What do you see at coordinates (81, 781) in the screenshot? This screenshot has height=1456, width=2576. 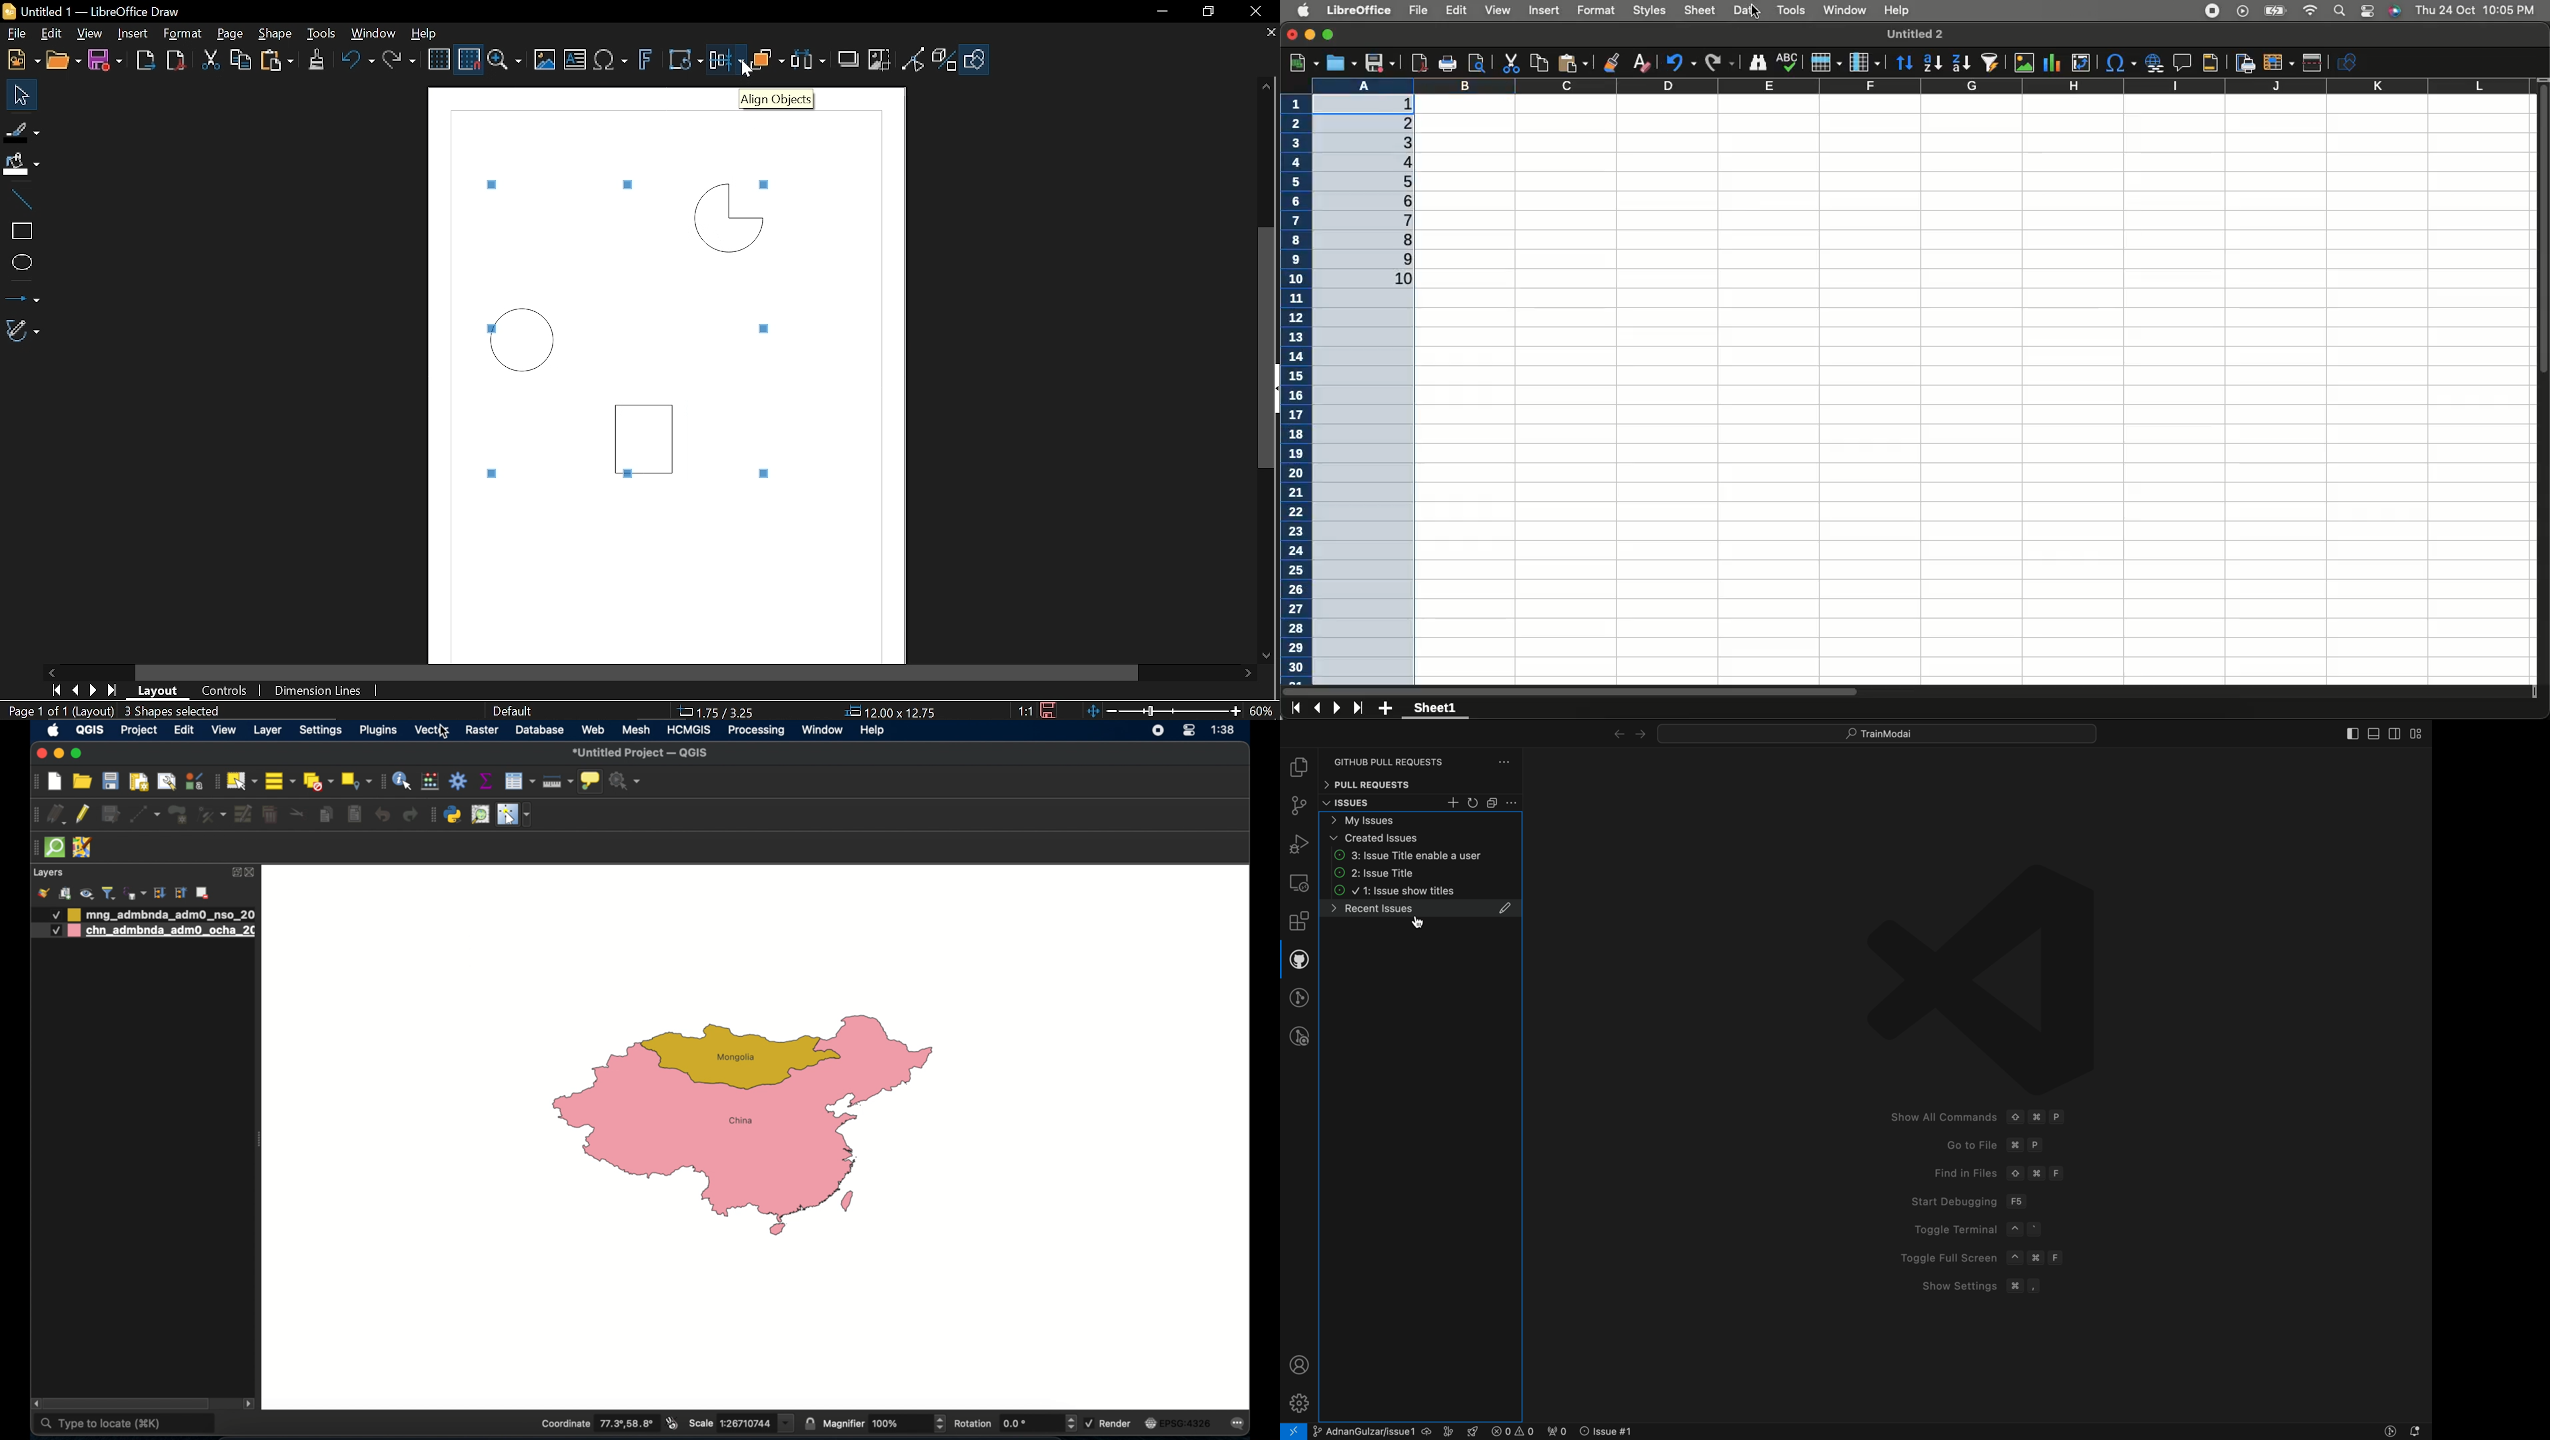 I see `open project` at bounding box center [81, 781].